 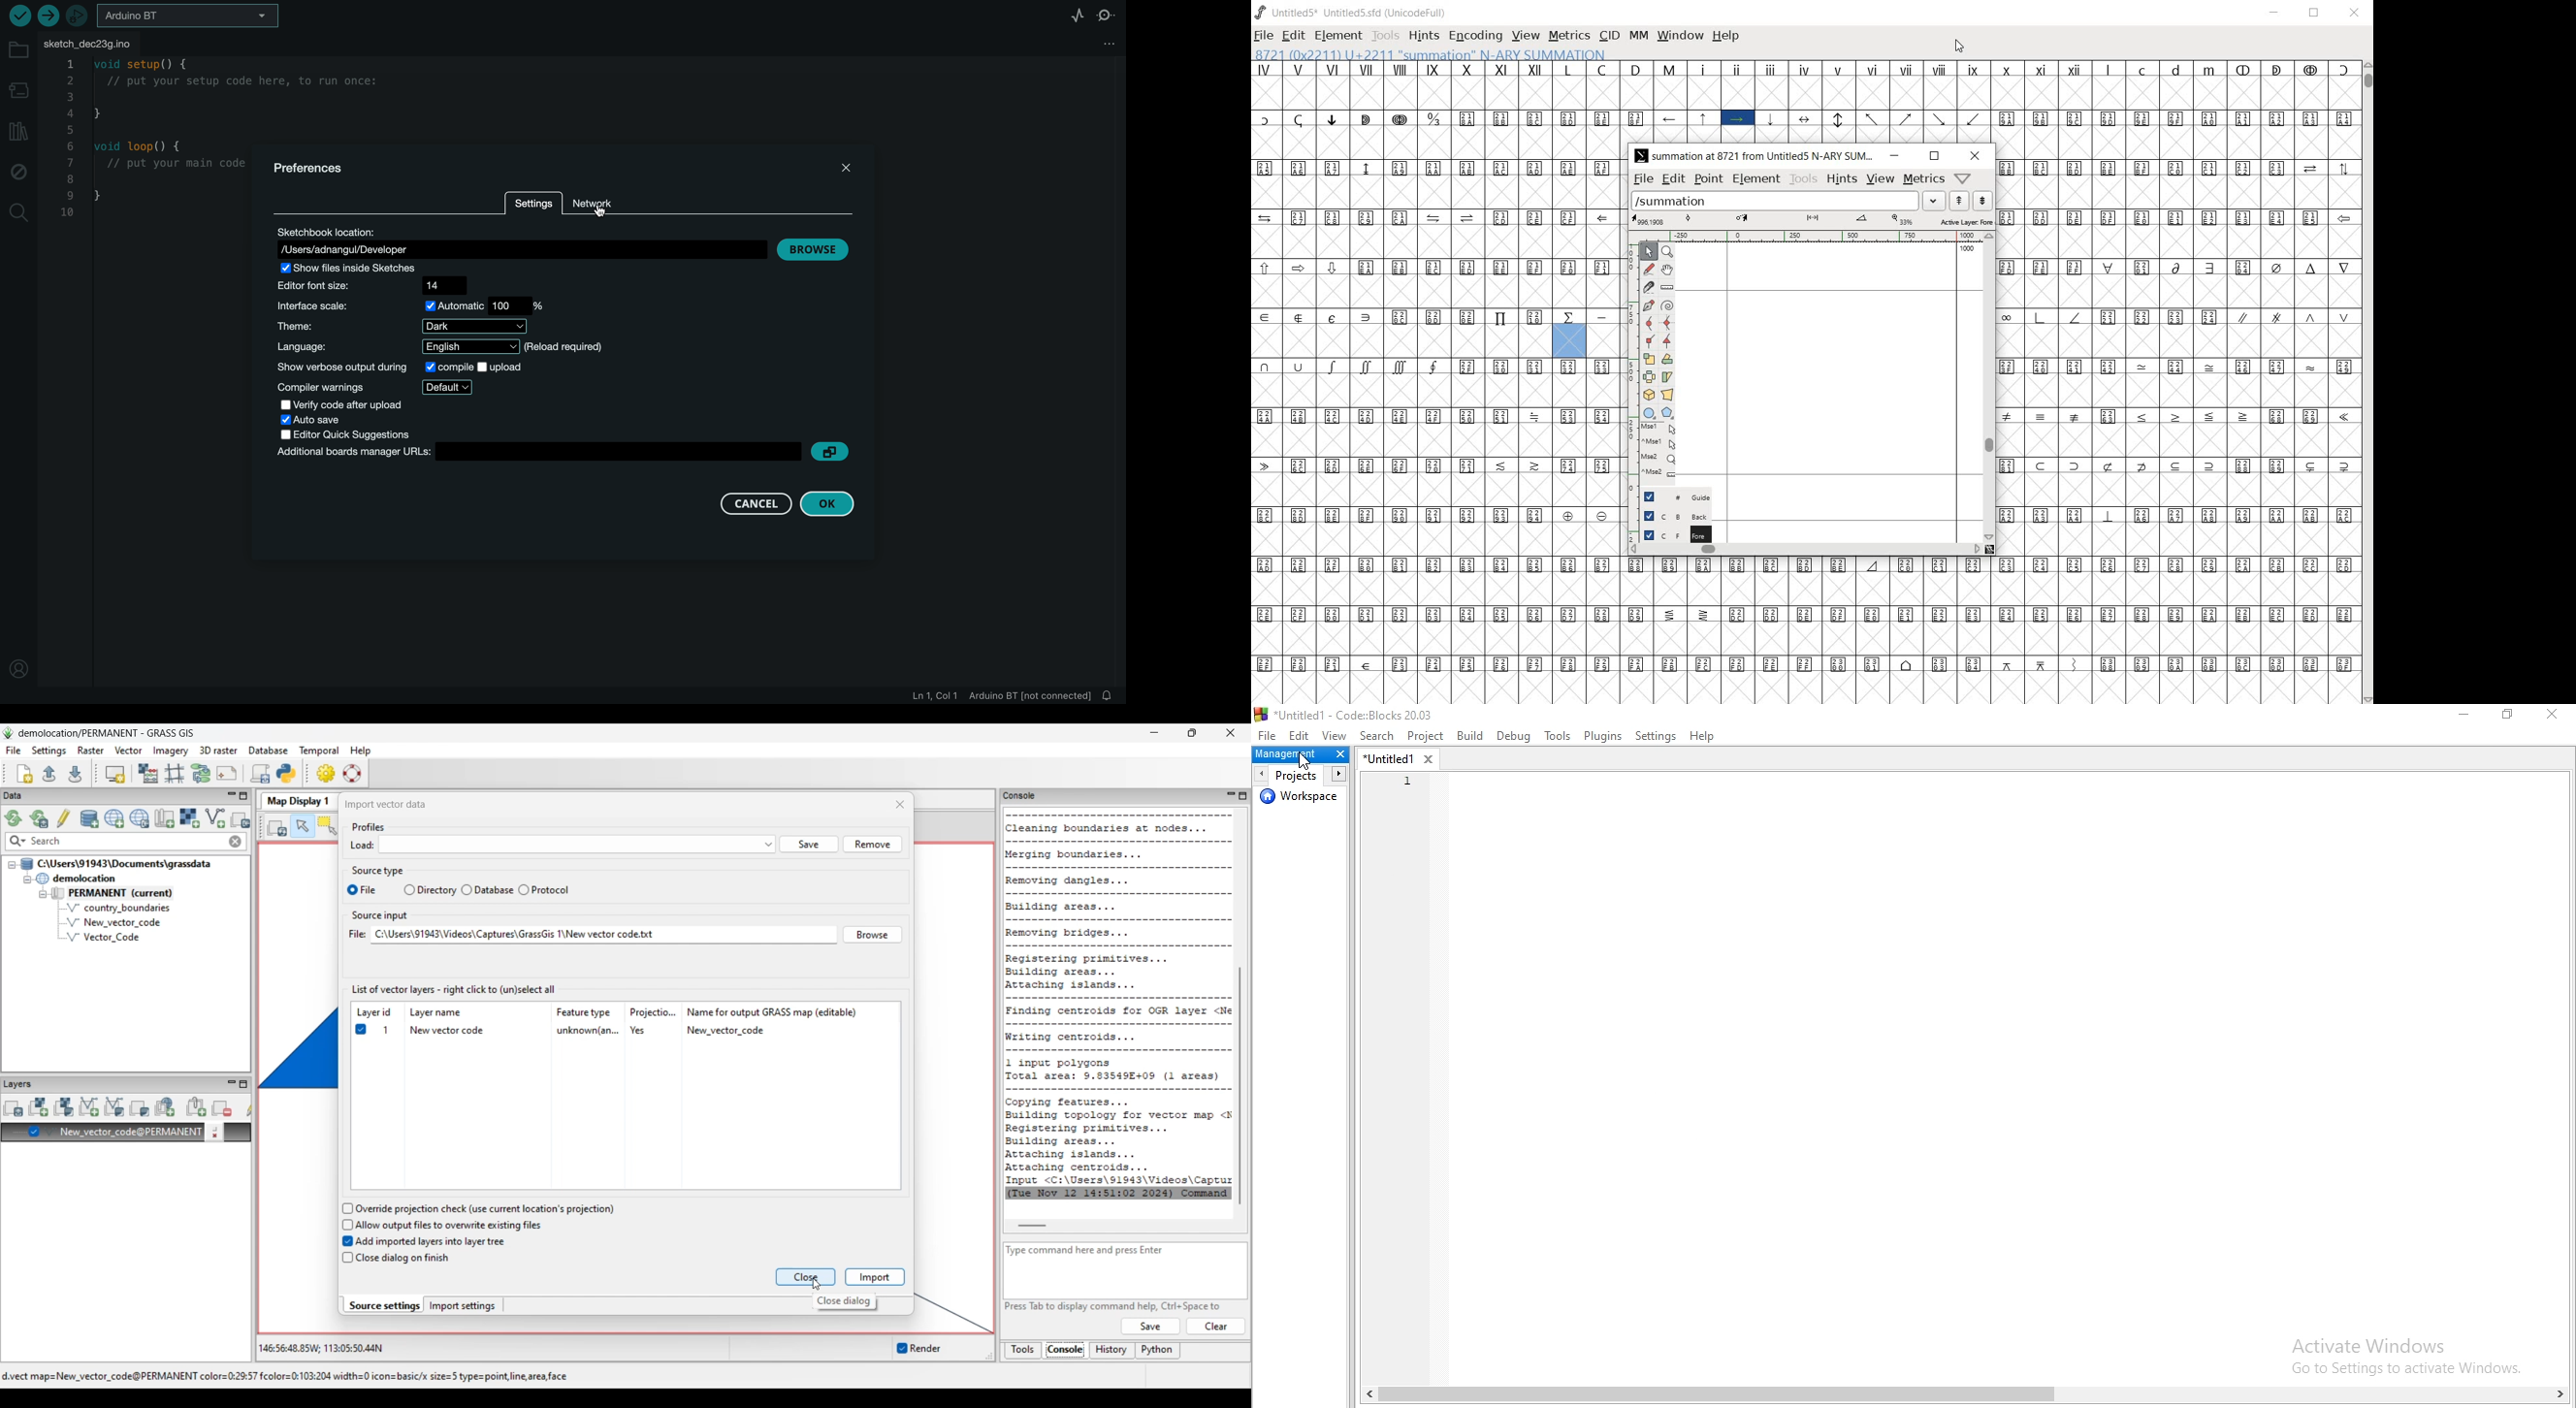 I want to click on Rotate the selection, so click(x=1667, y=377).